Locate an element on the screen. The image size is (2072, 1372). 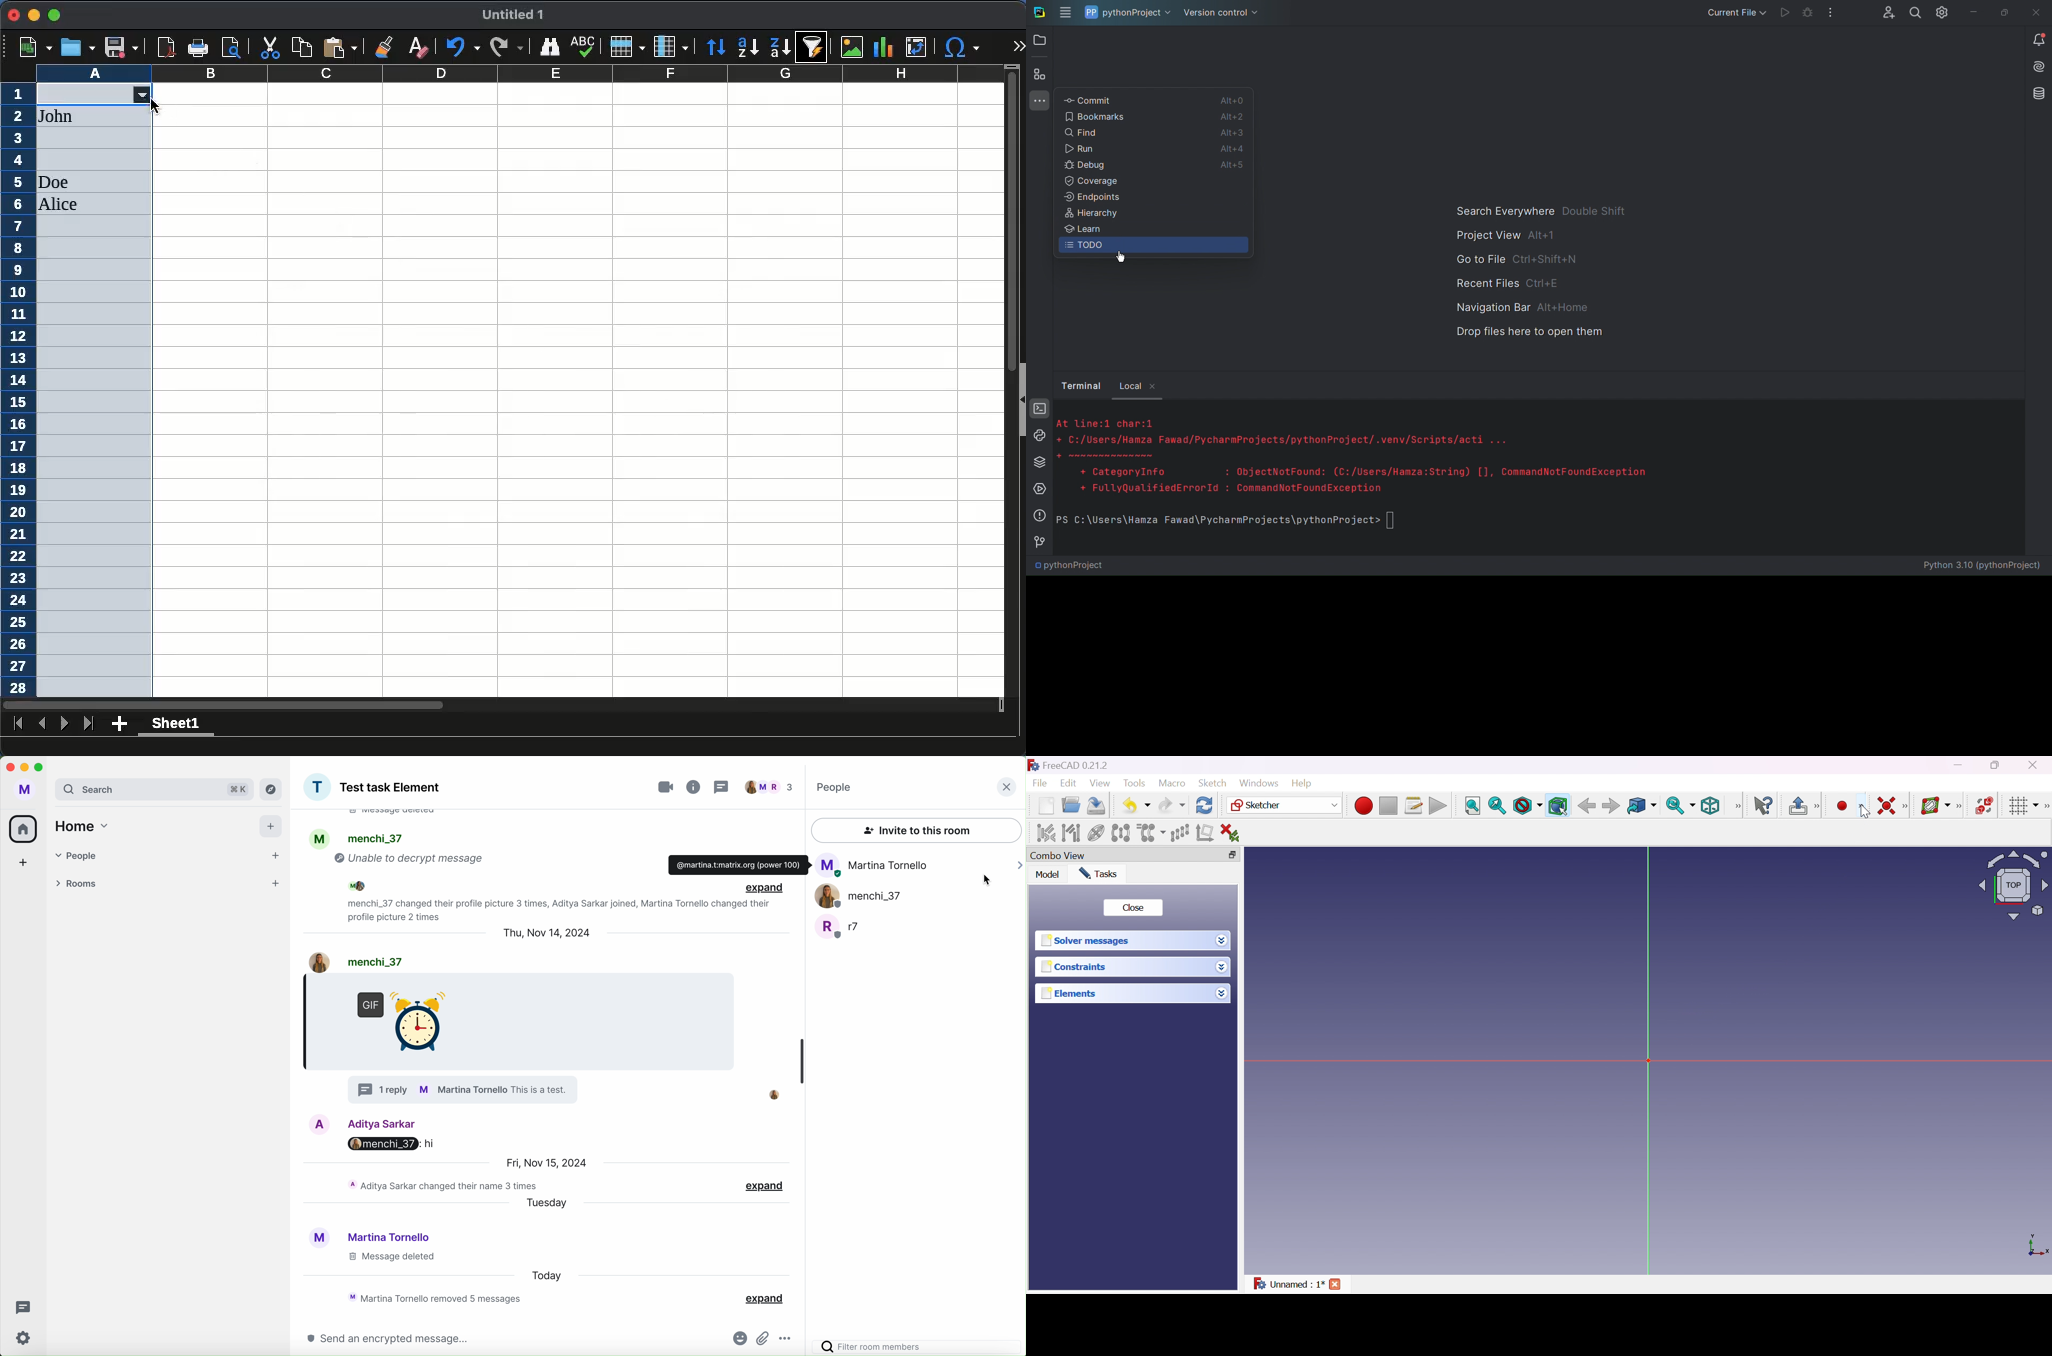
[Sketcher edit model] is located at coordinates (1818, 805).